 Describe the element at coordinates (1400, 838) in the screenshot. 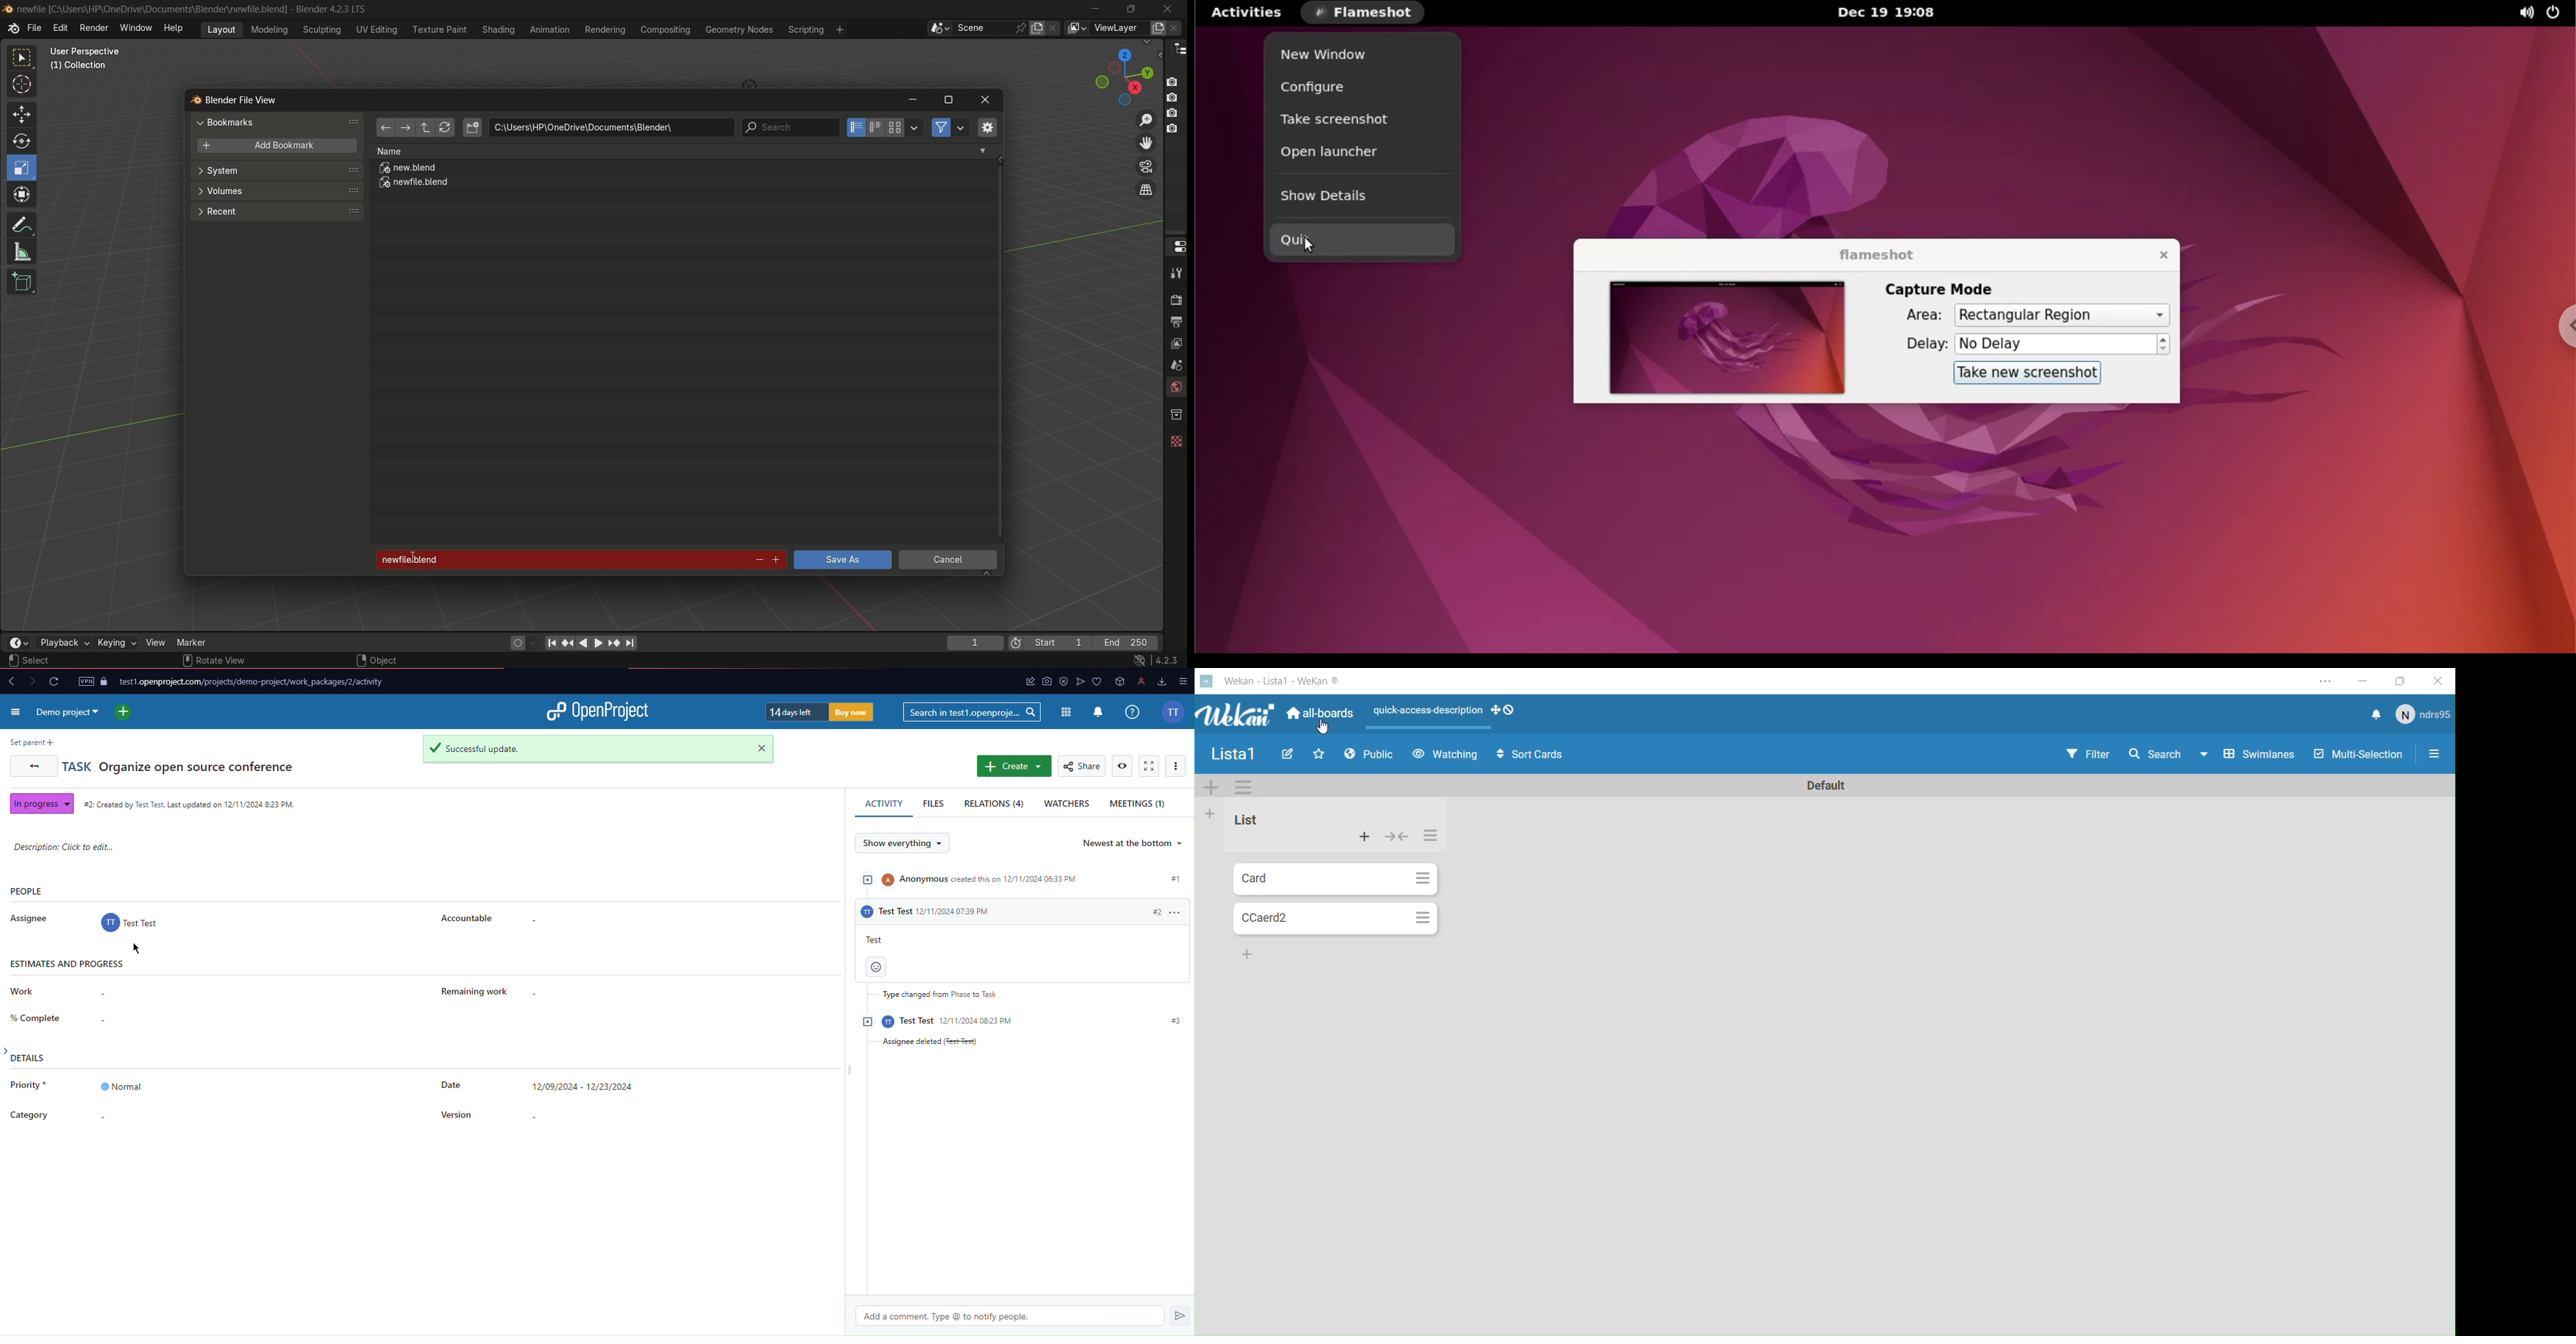

I see `collapse` at that location.